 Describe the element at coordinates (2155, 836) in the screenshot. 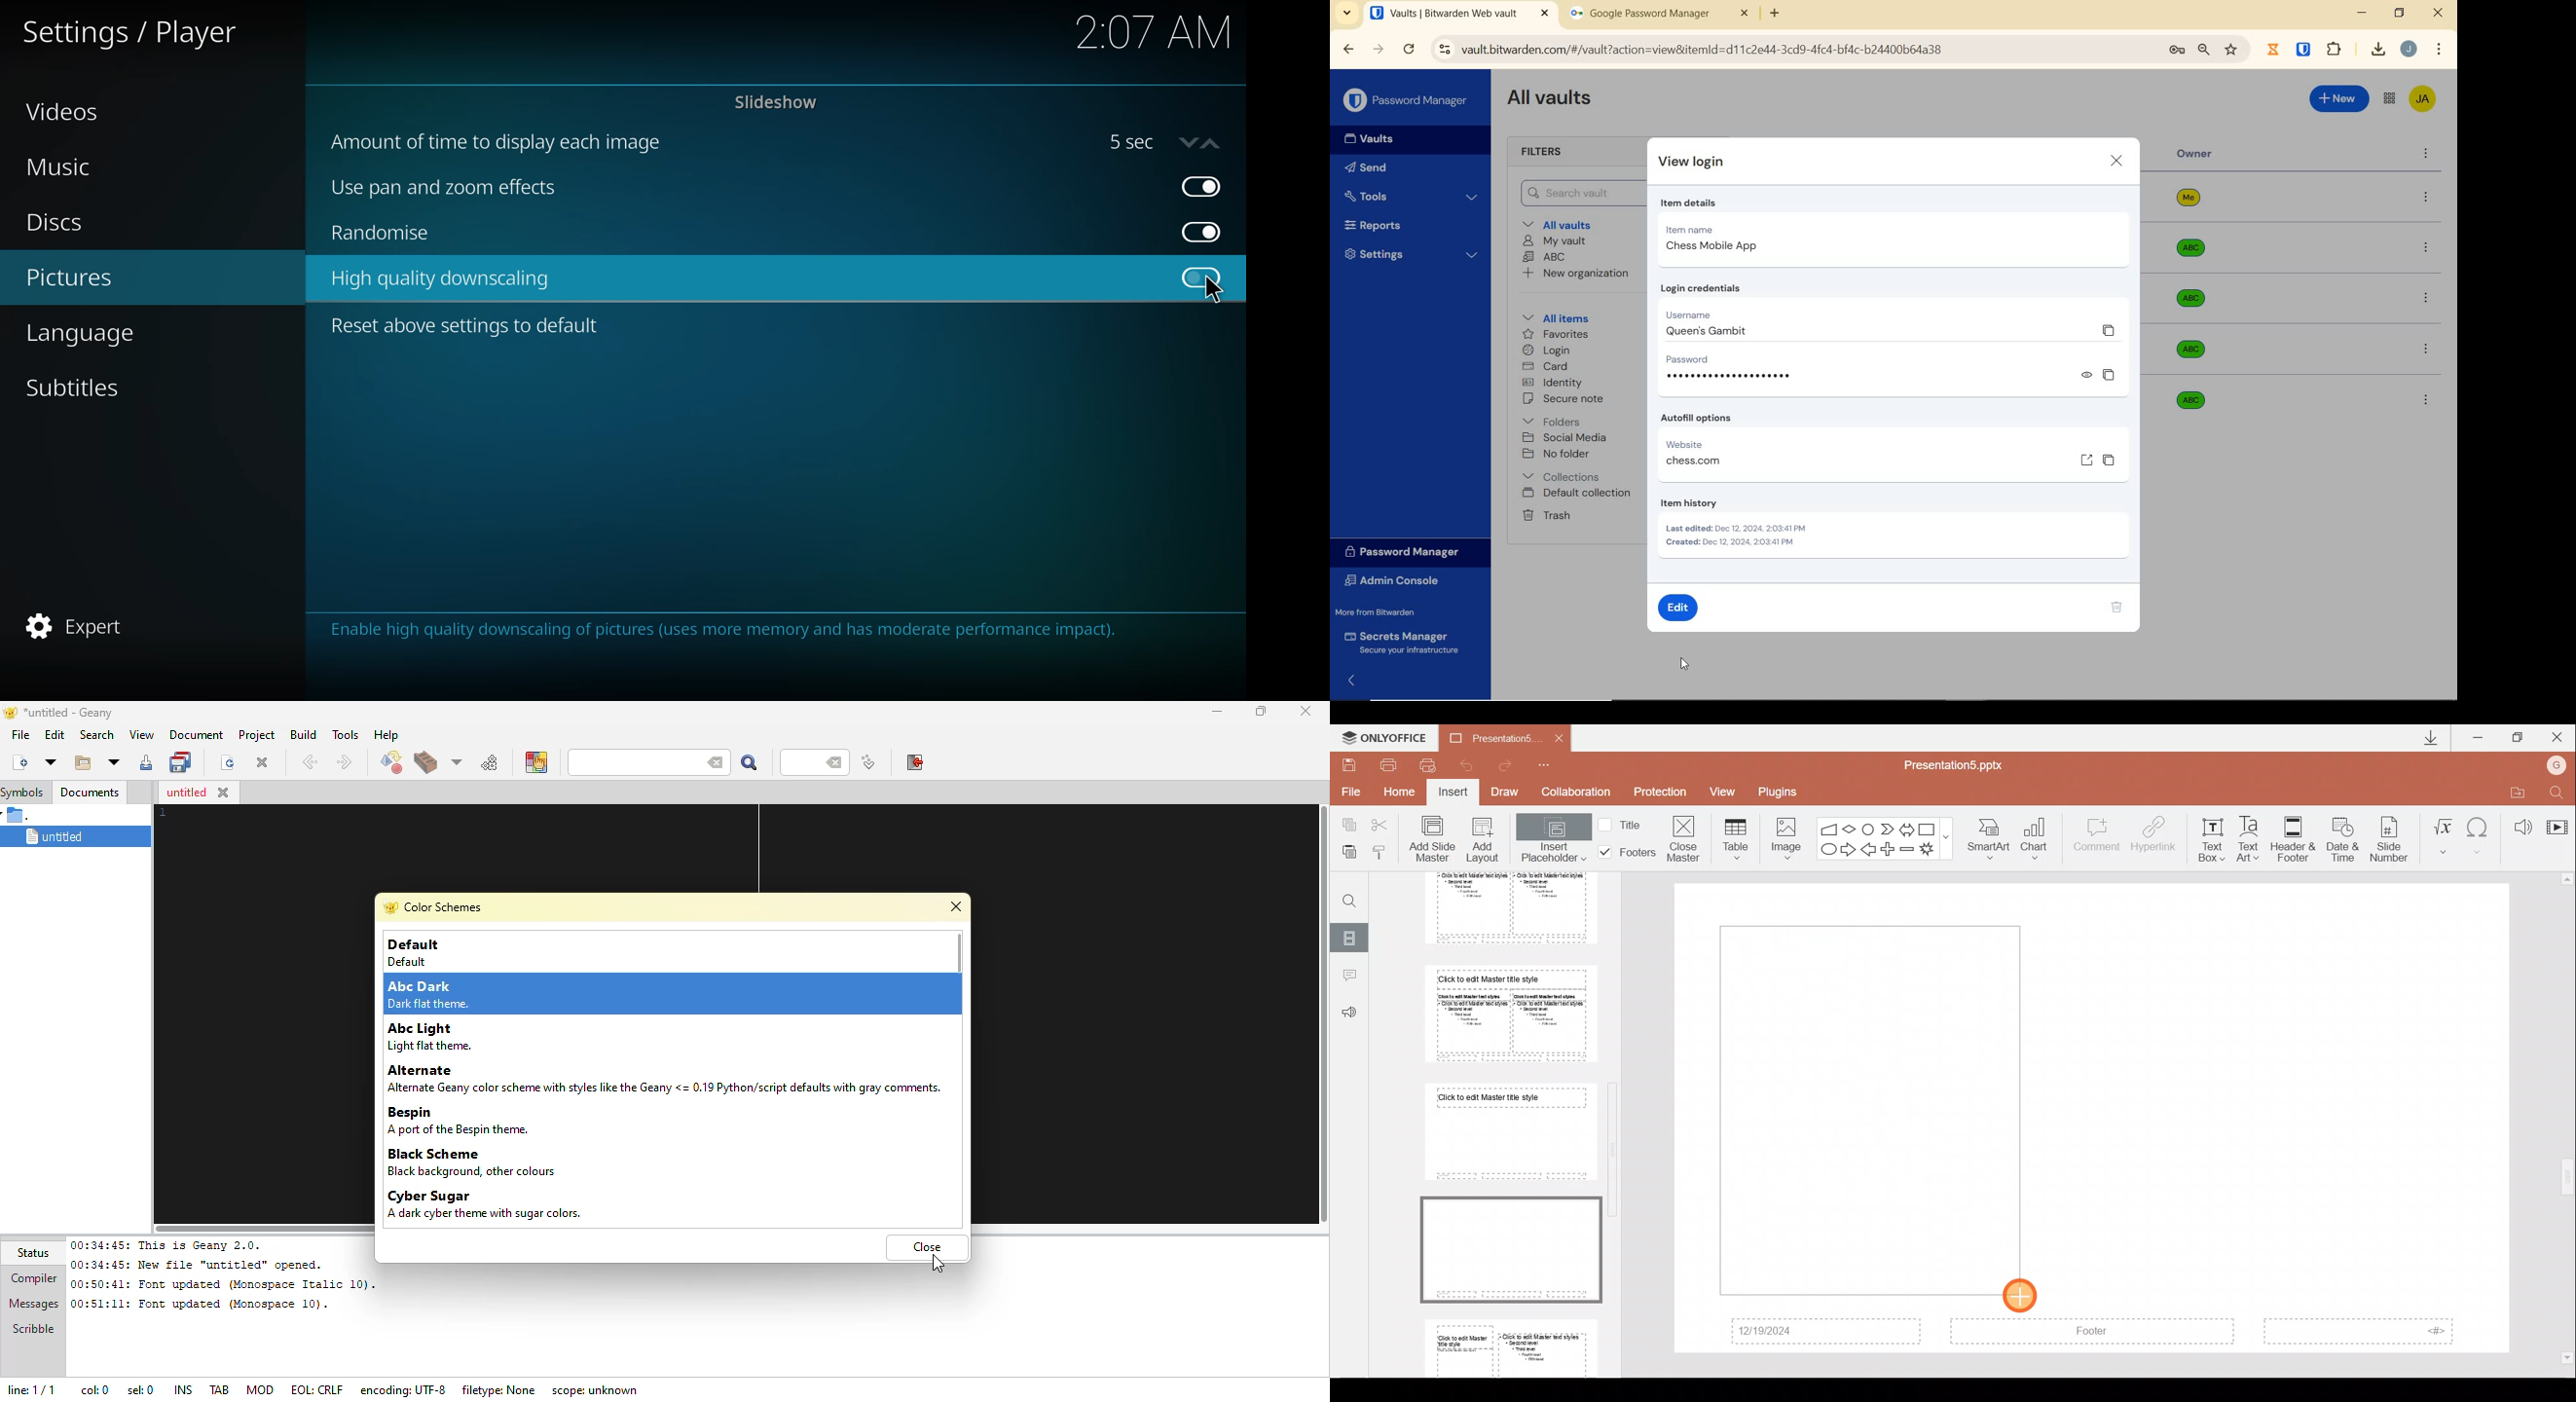

I see `Hyperlink` at that location.